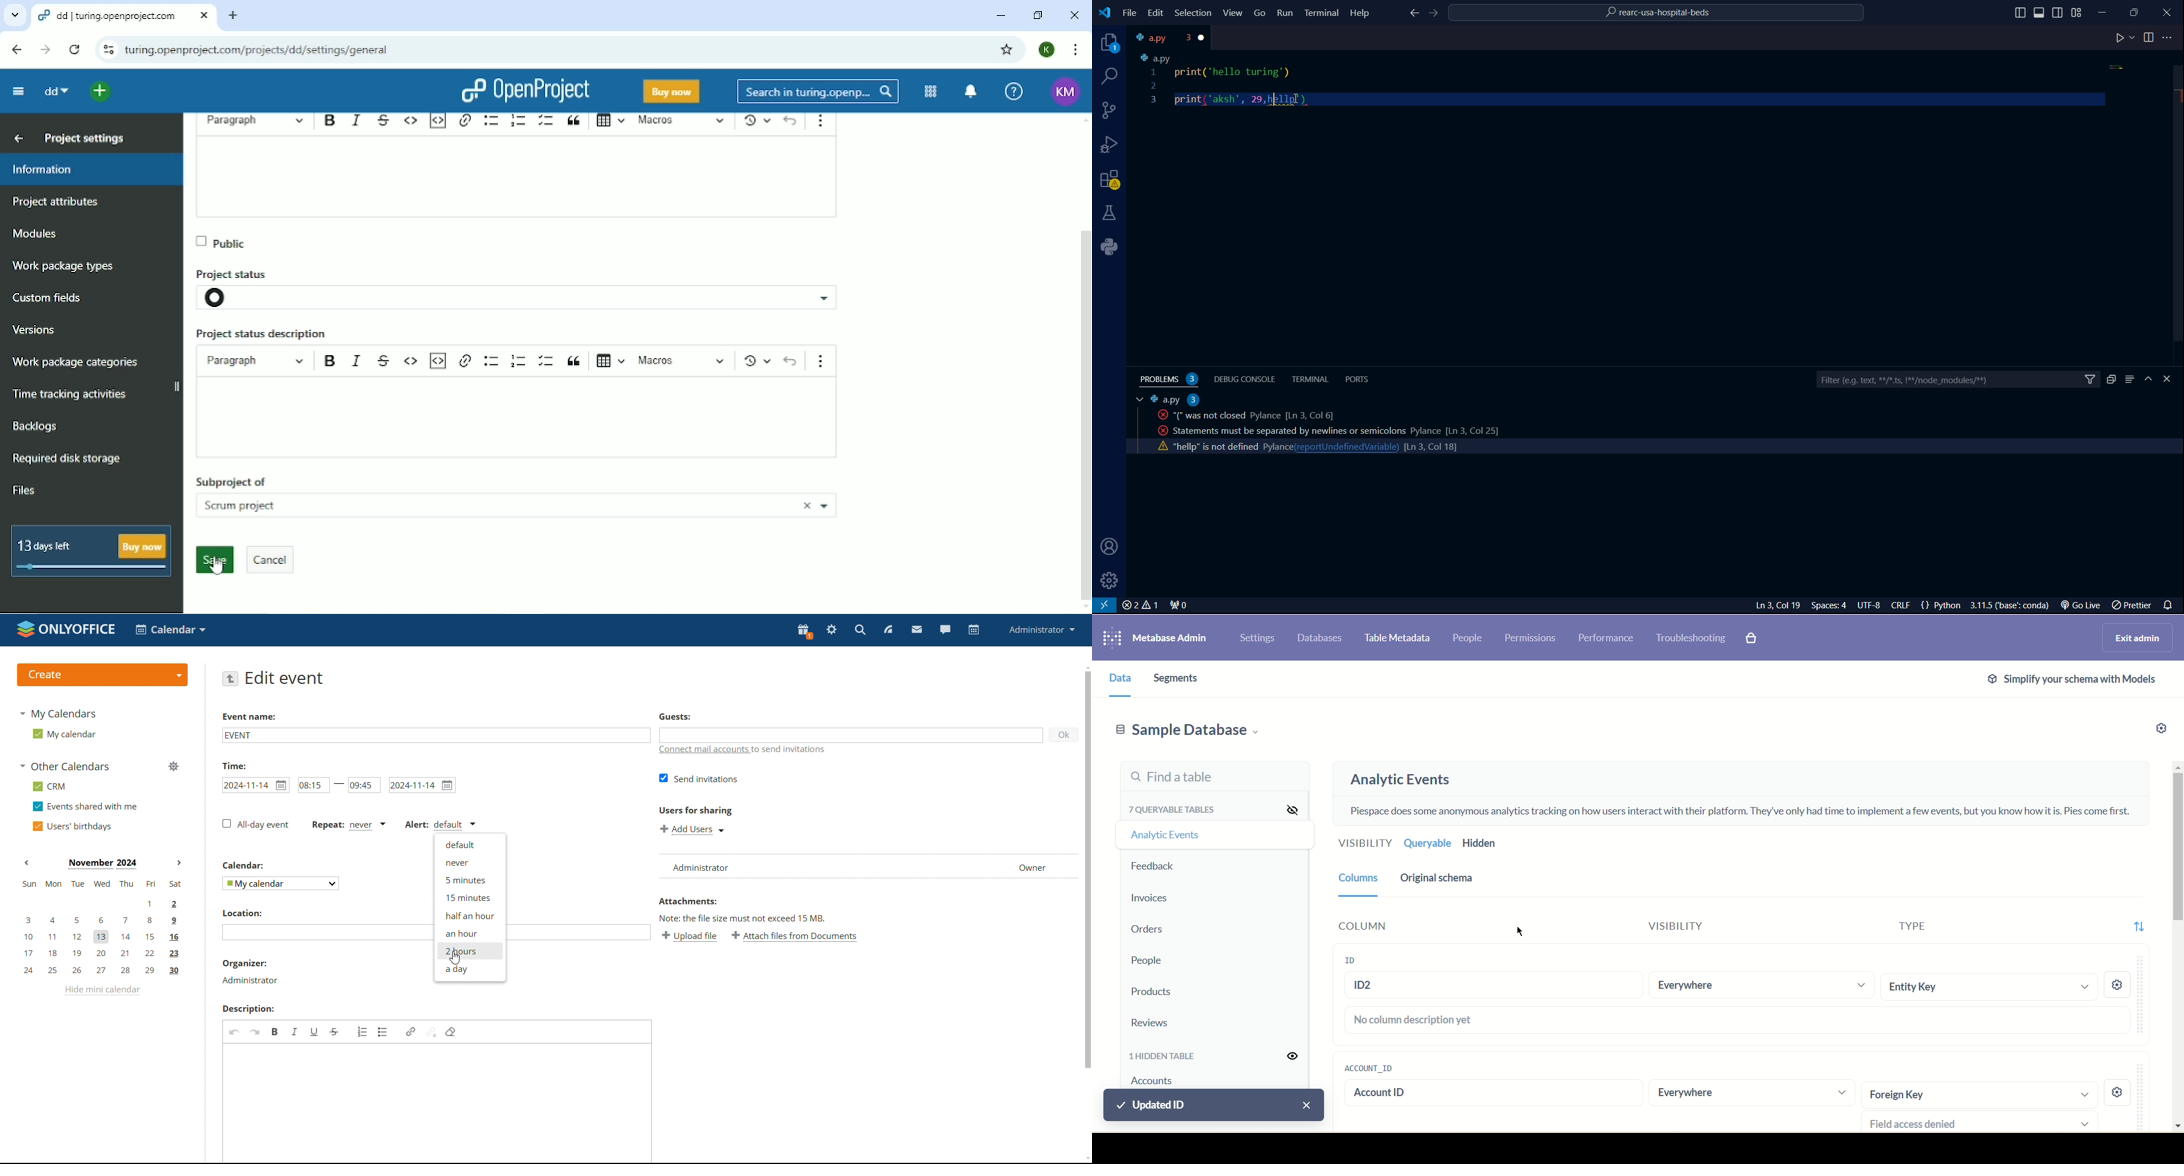 Image resolution: width=2184 pixels, height=1176 pixels. I want to click on filter bar, so click(1958, 380).